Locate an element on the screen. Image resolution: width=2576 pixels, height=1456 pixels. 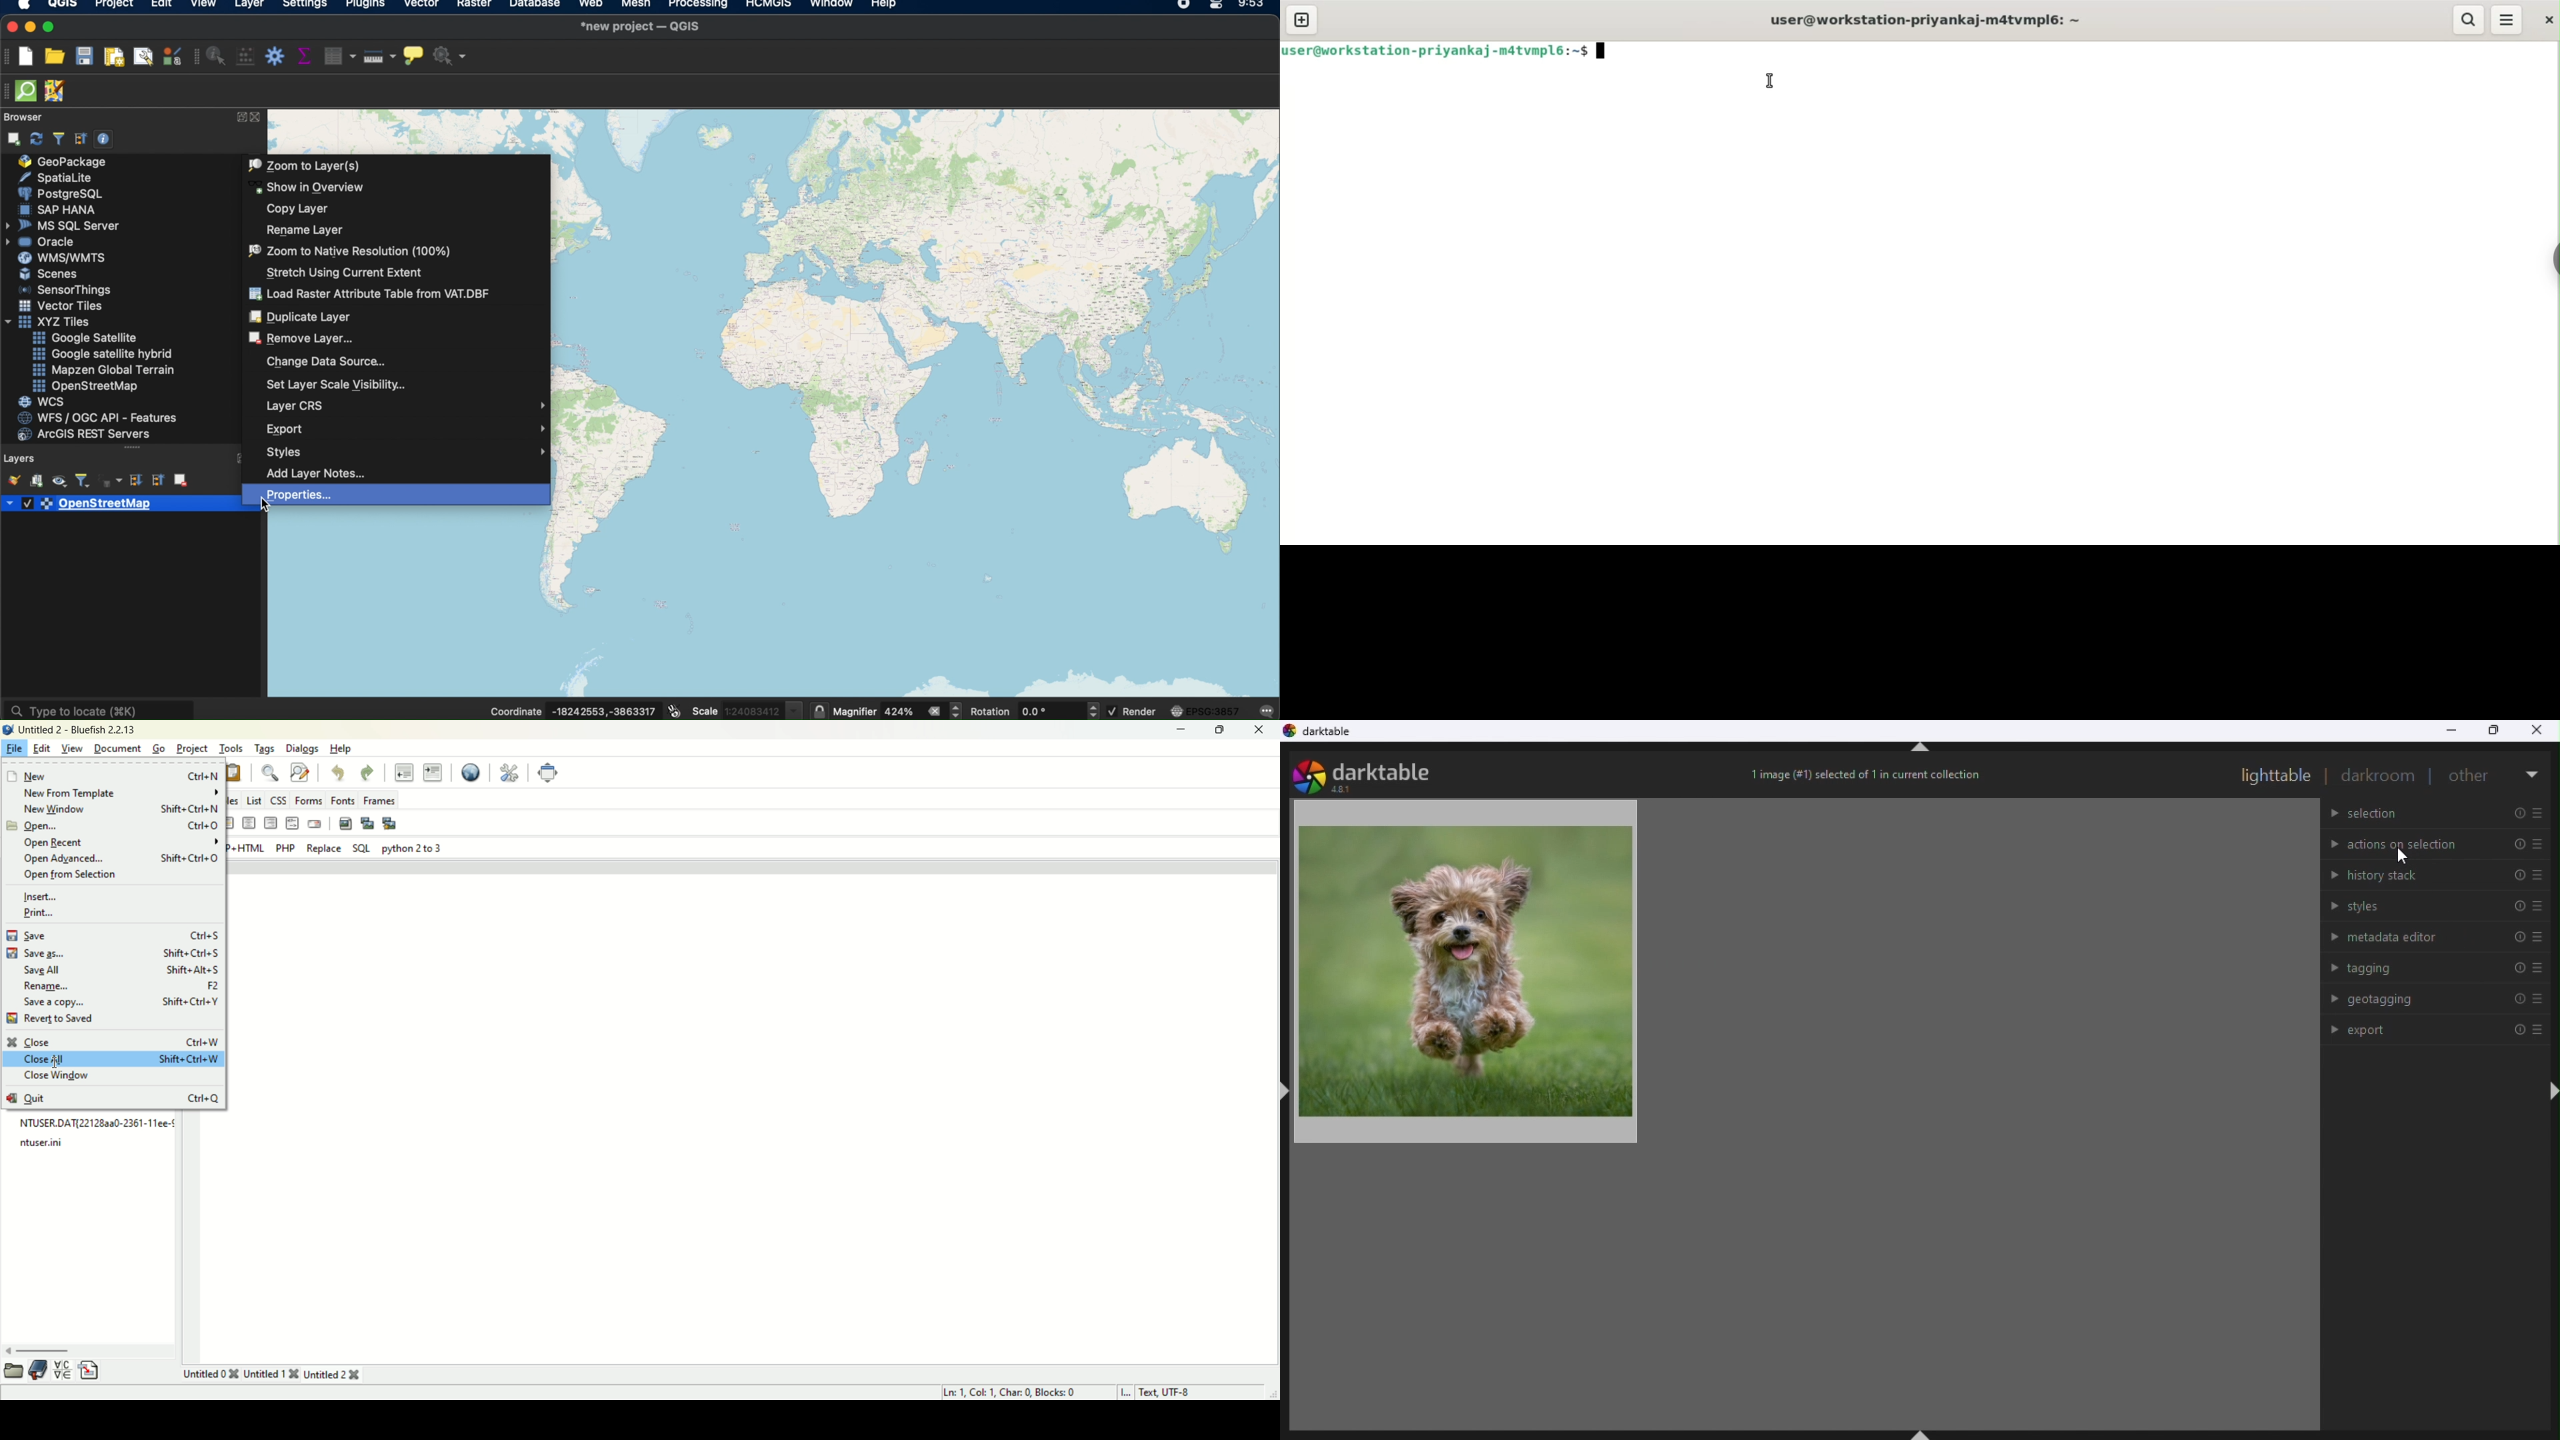
QGIS is located at coordinates (62, 6).